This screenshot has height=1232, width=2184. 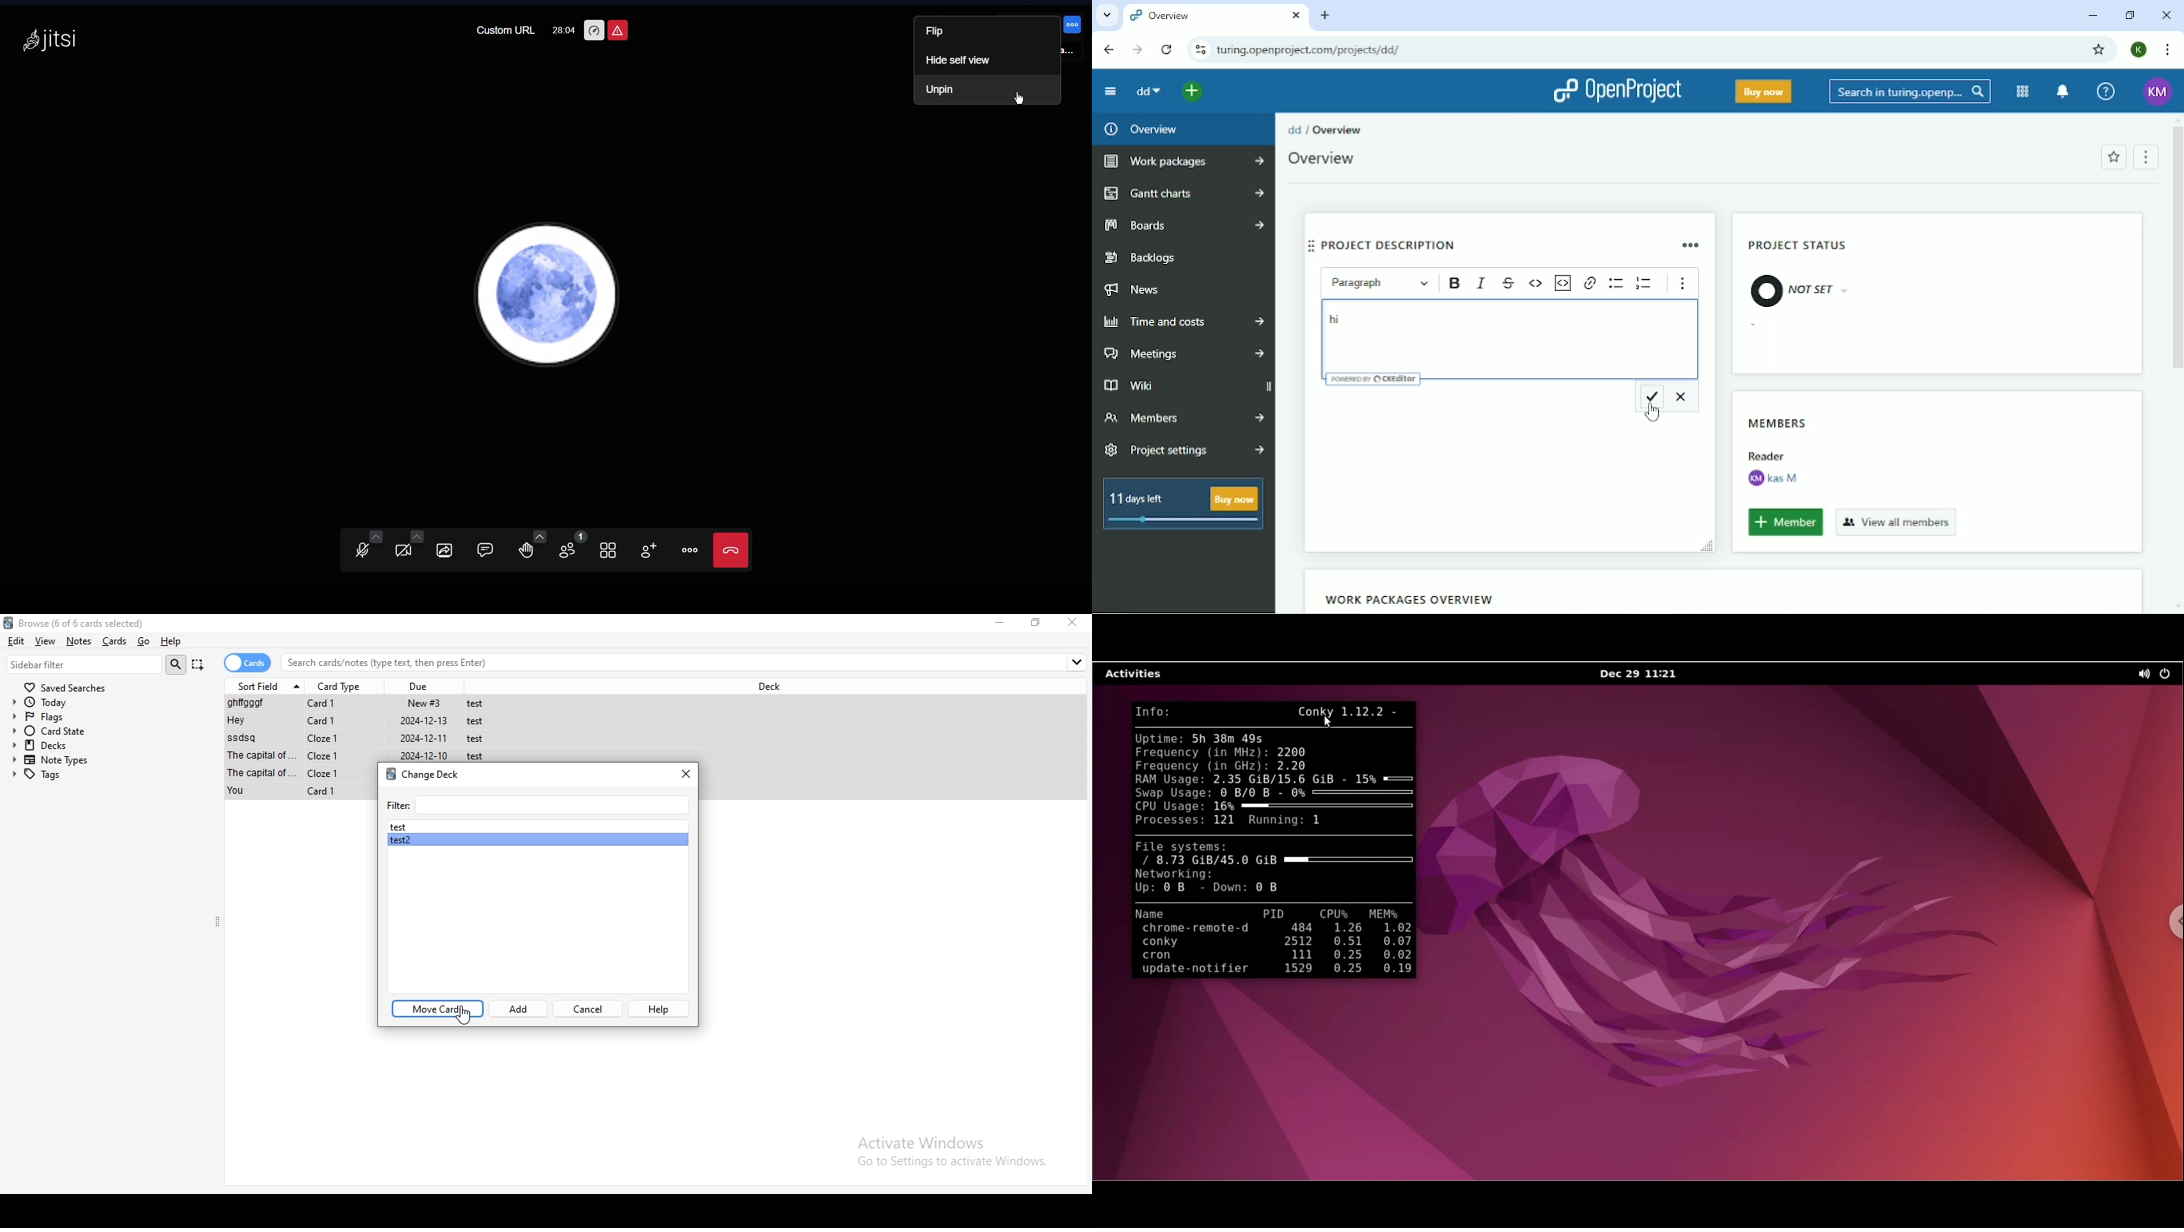 I want to click on deck, so click(x=769, y=687).